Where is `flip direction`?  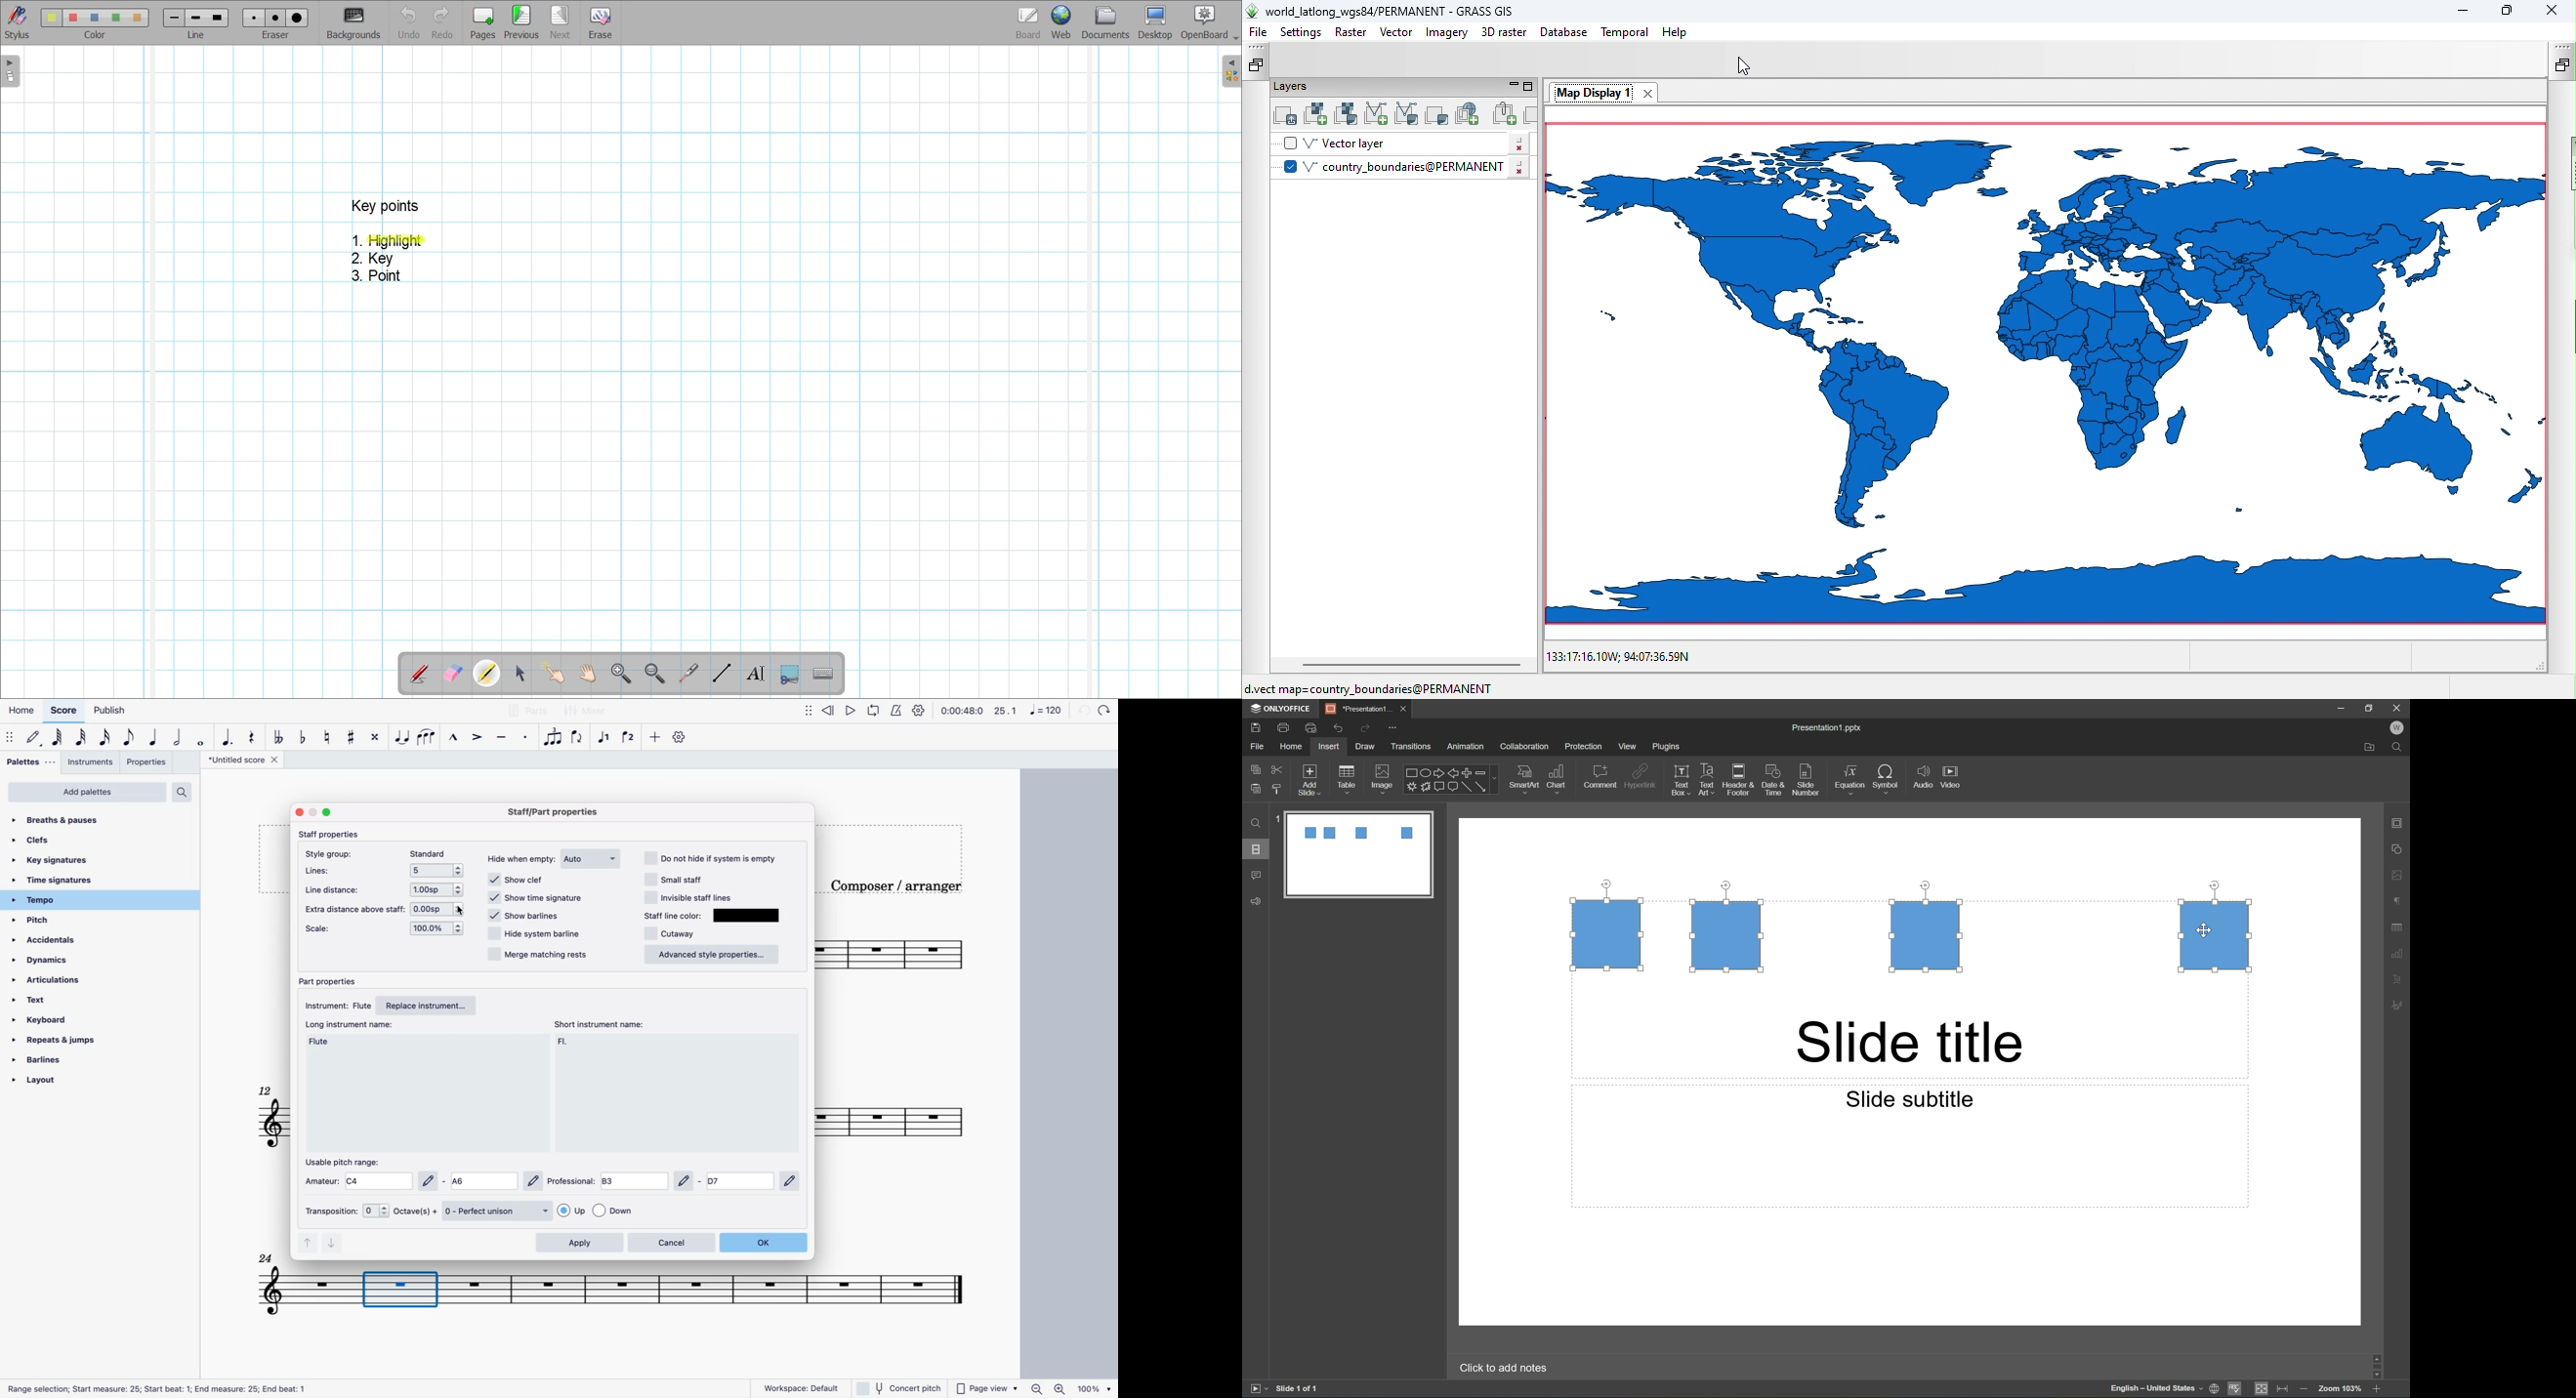 flip direction is located at coordinates (577, 737).